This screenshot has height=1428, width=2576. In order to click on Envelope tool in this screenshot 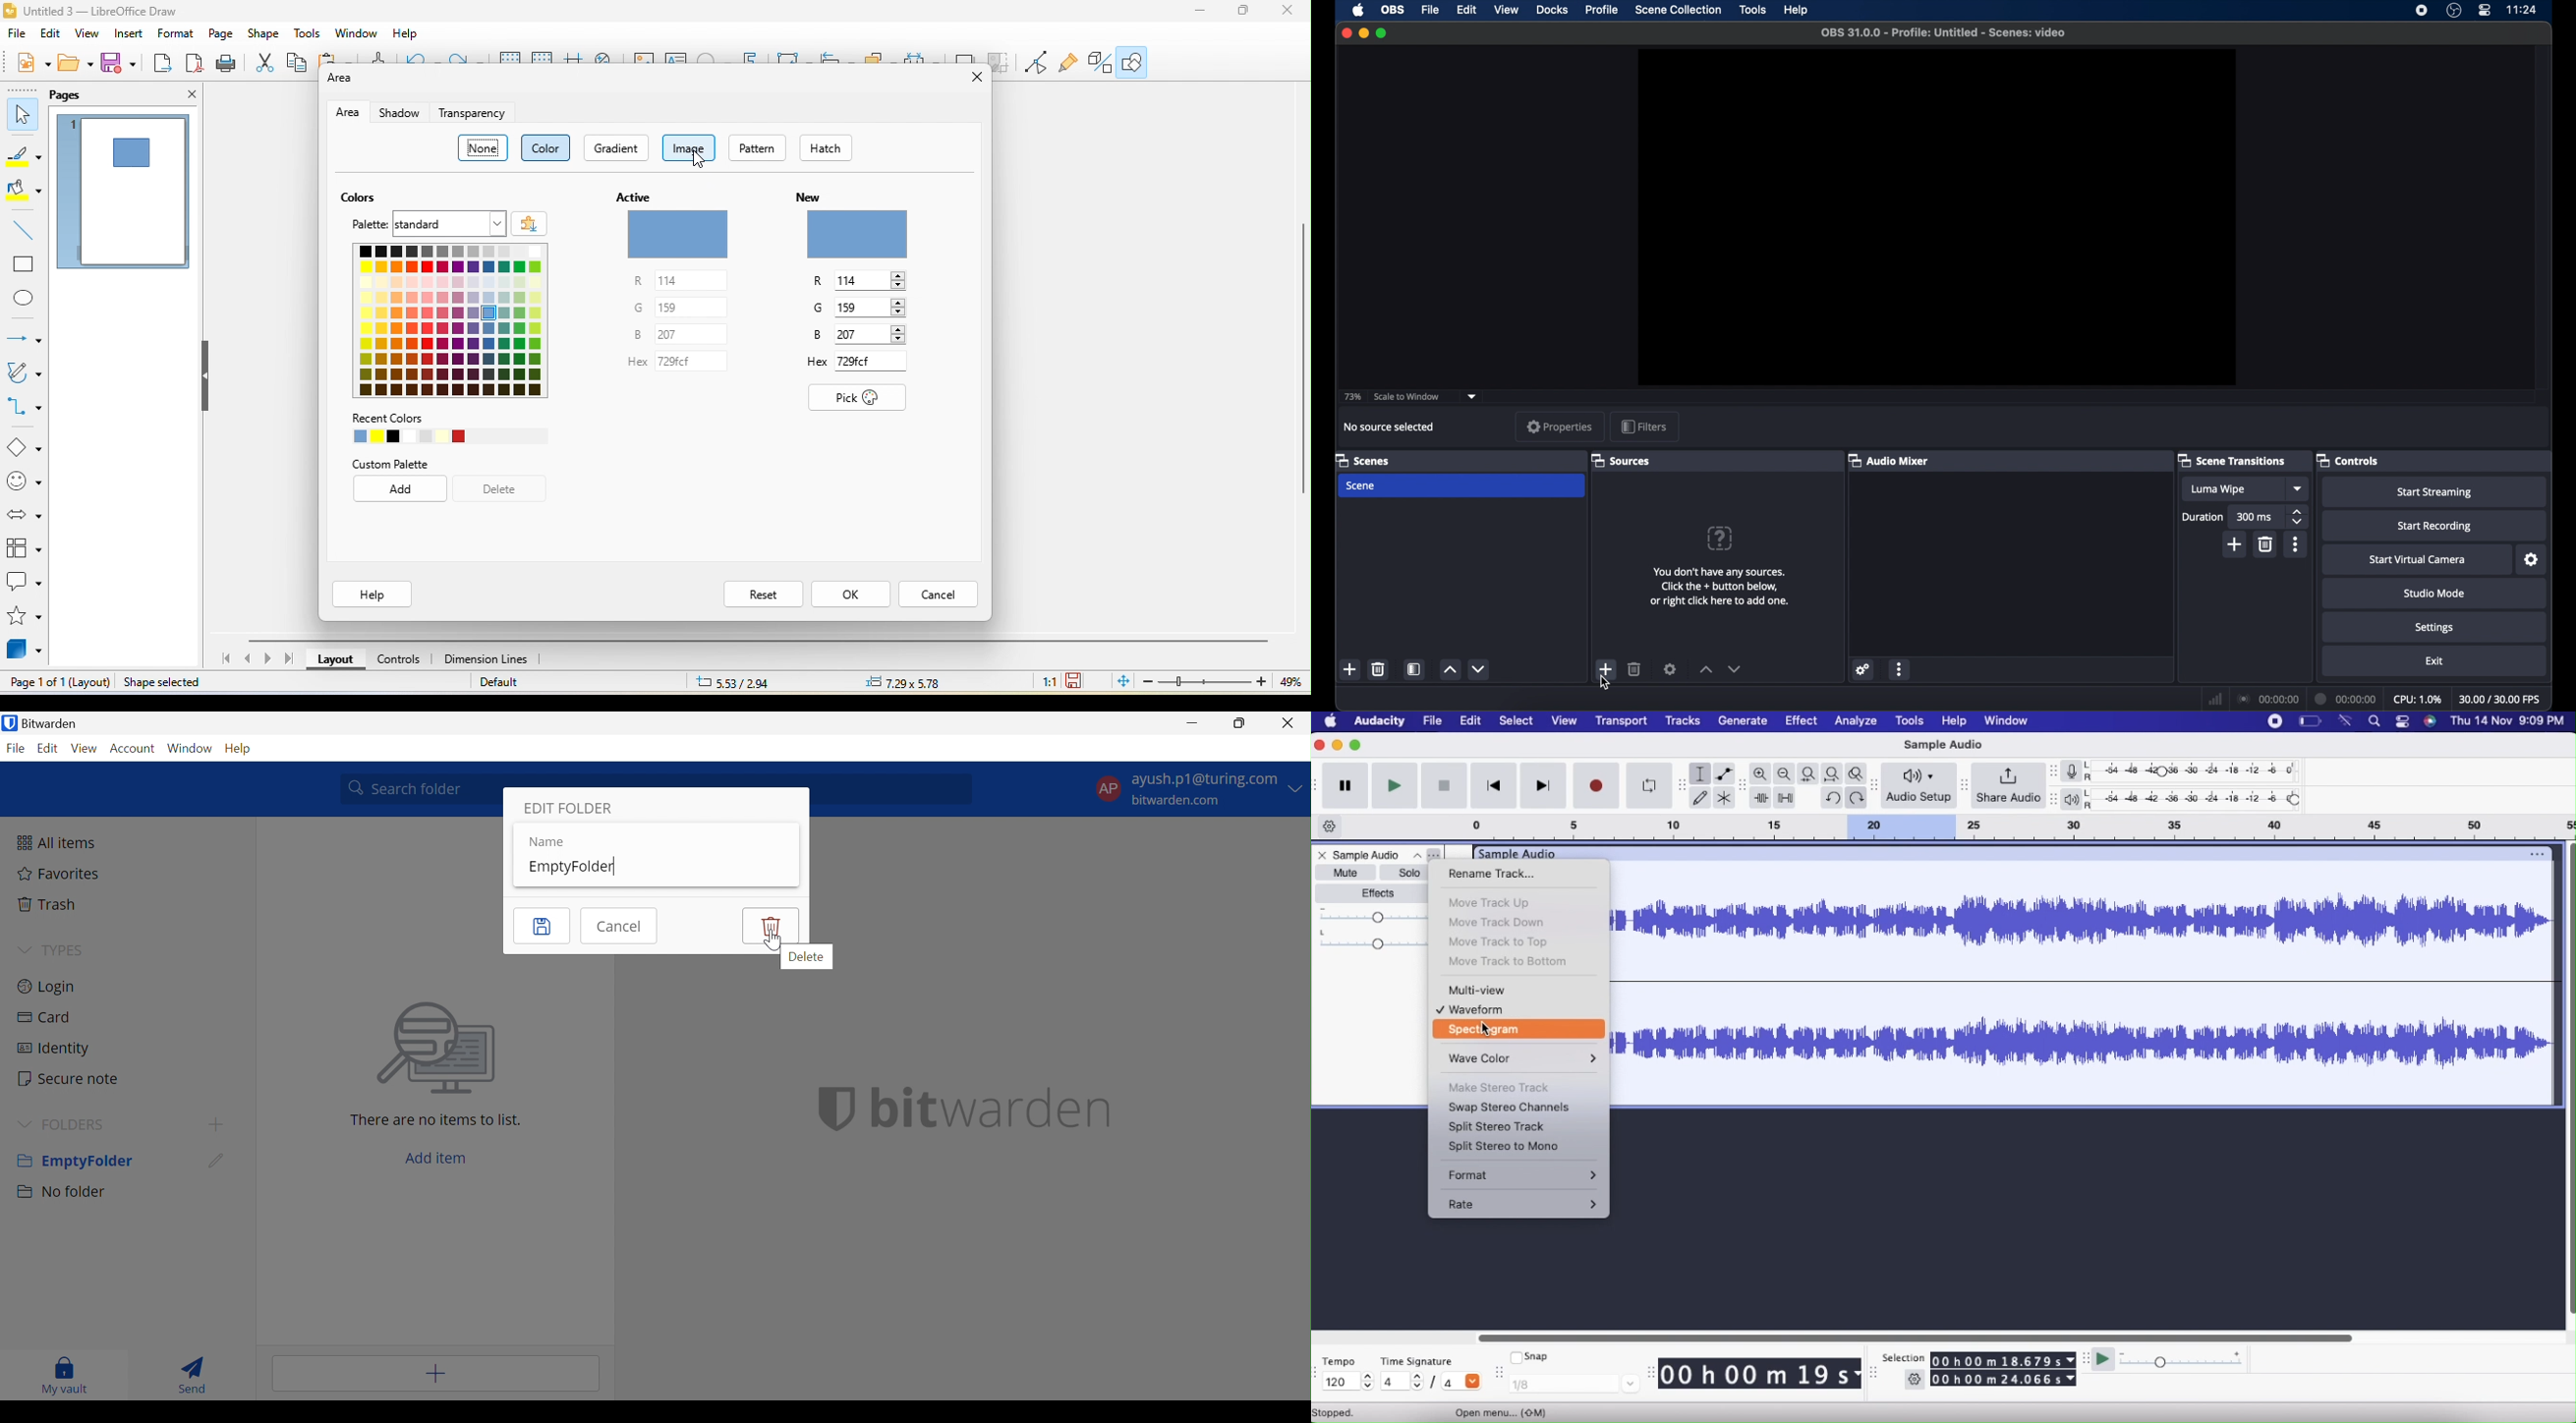, I will do `click(1726, 773)`.